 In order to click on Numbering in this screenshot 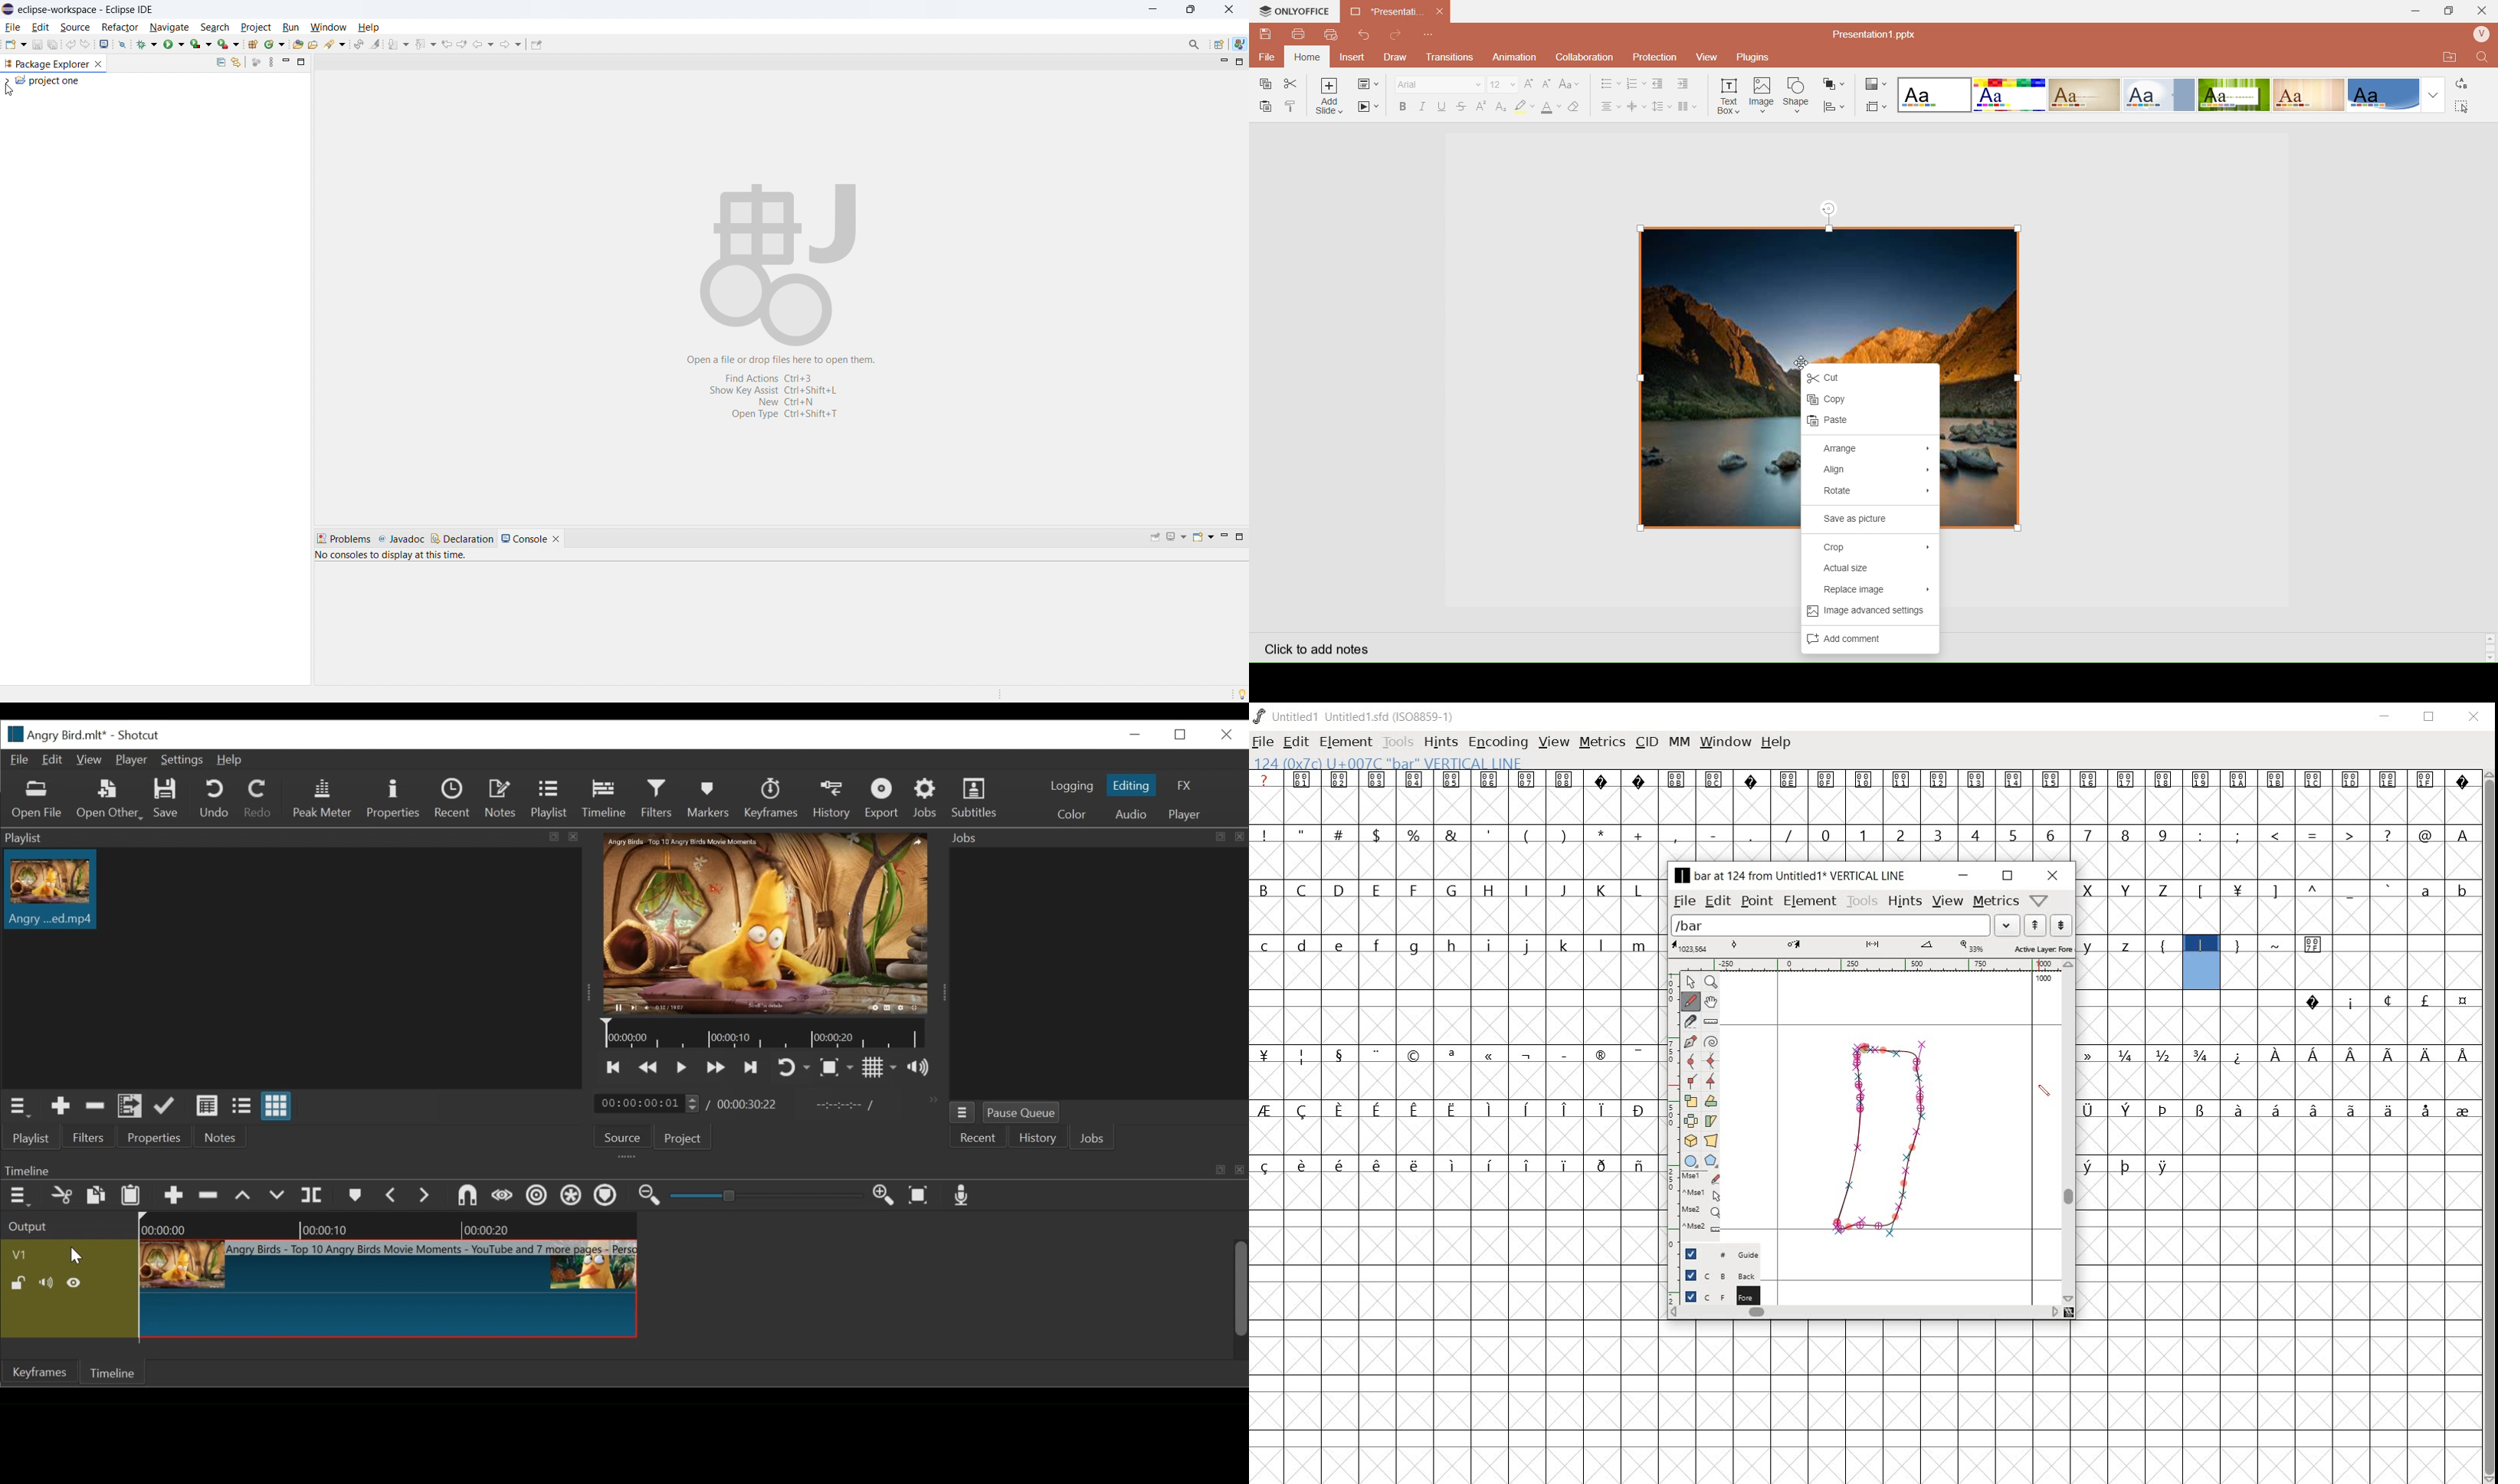, I will do `click(1637, 84)`.